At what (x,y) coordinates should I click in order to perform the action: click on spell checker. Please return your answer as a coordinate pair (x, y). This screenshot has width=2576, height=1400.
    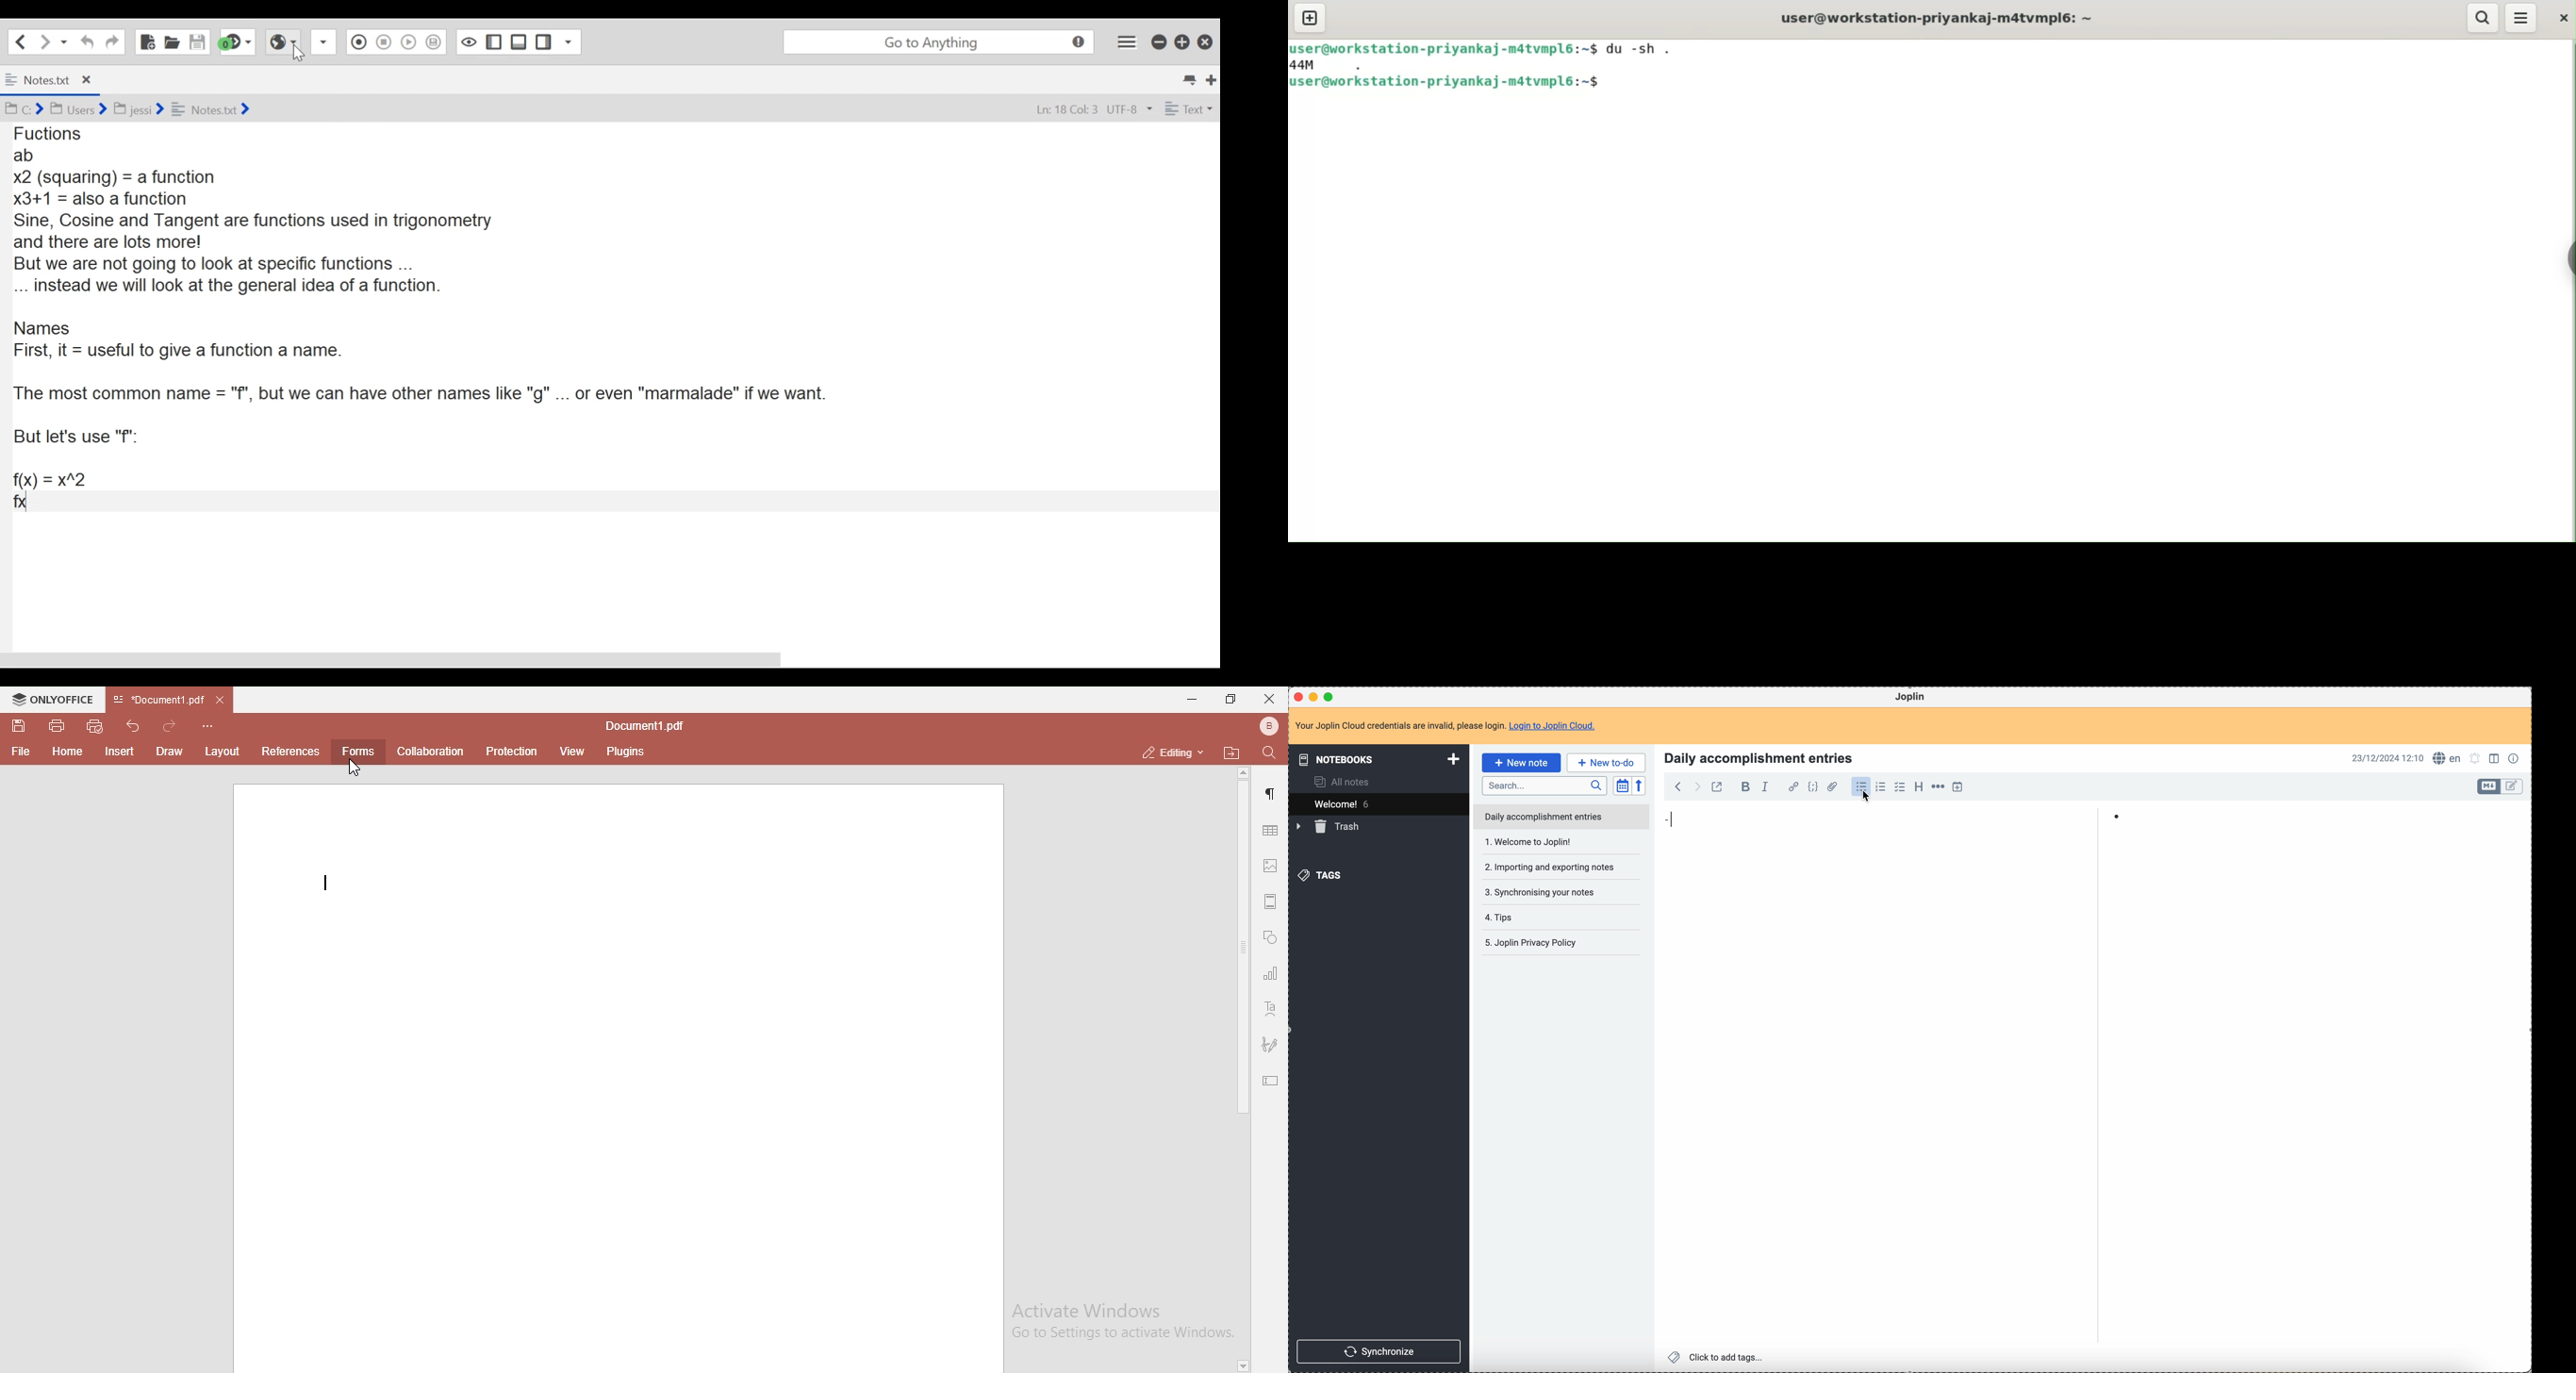
    Looking at the image, I should click on (2447, 759).